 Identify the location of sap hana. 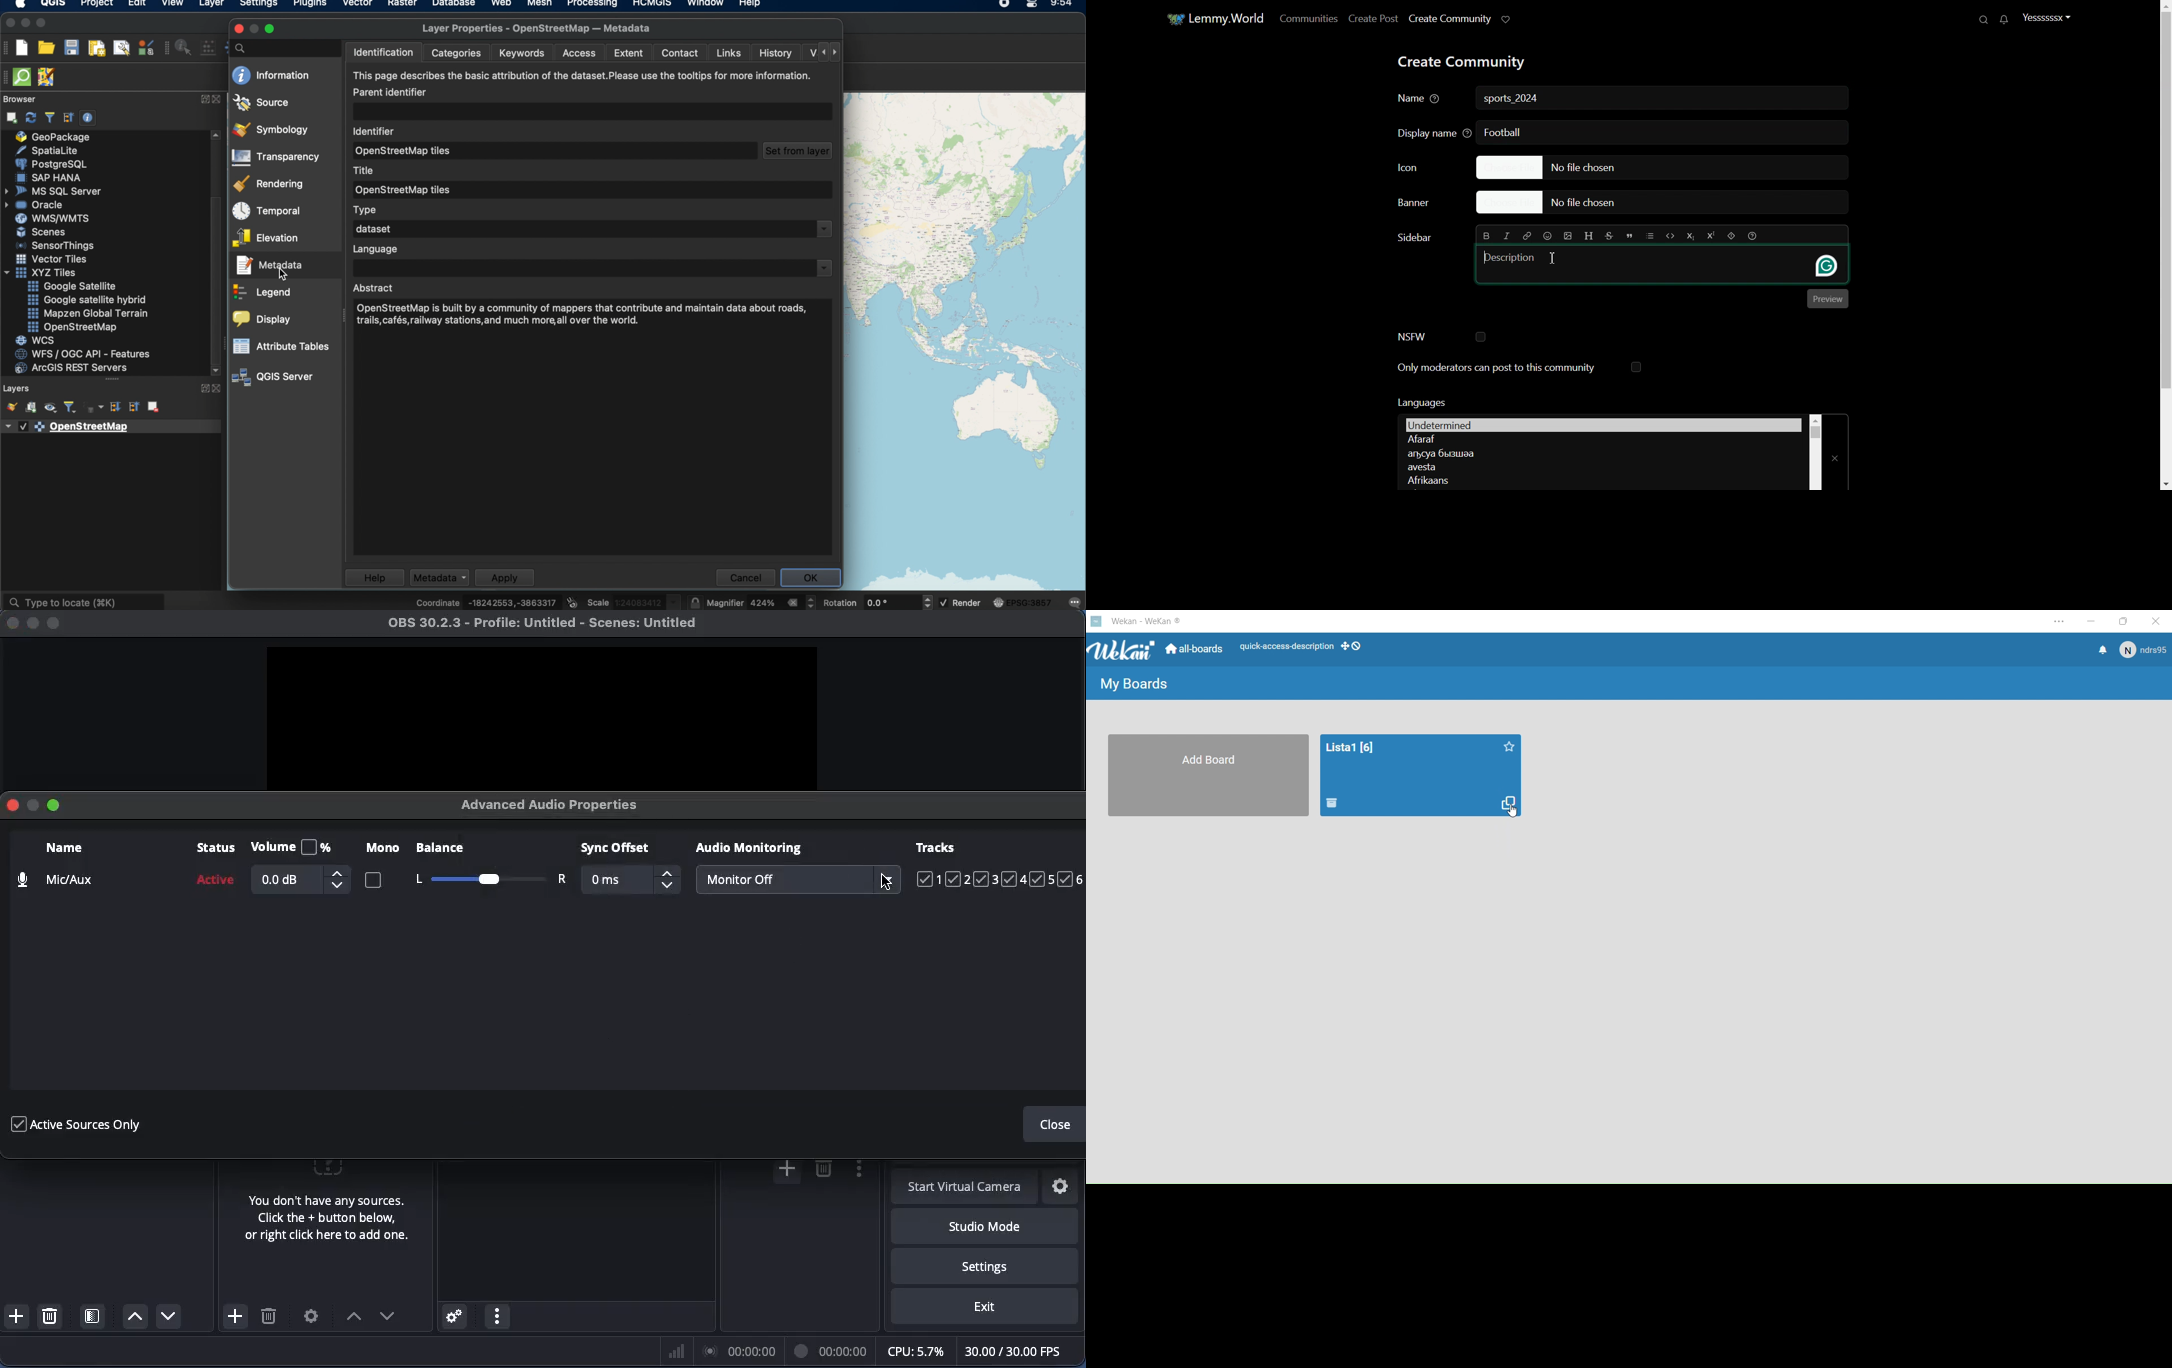
(51, 178).